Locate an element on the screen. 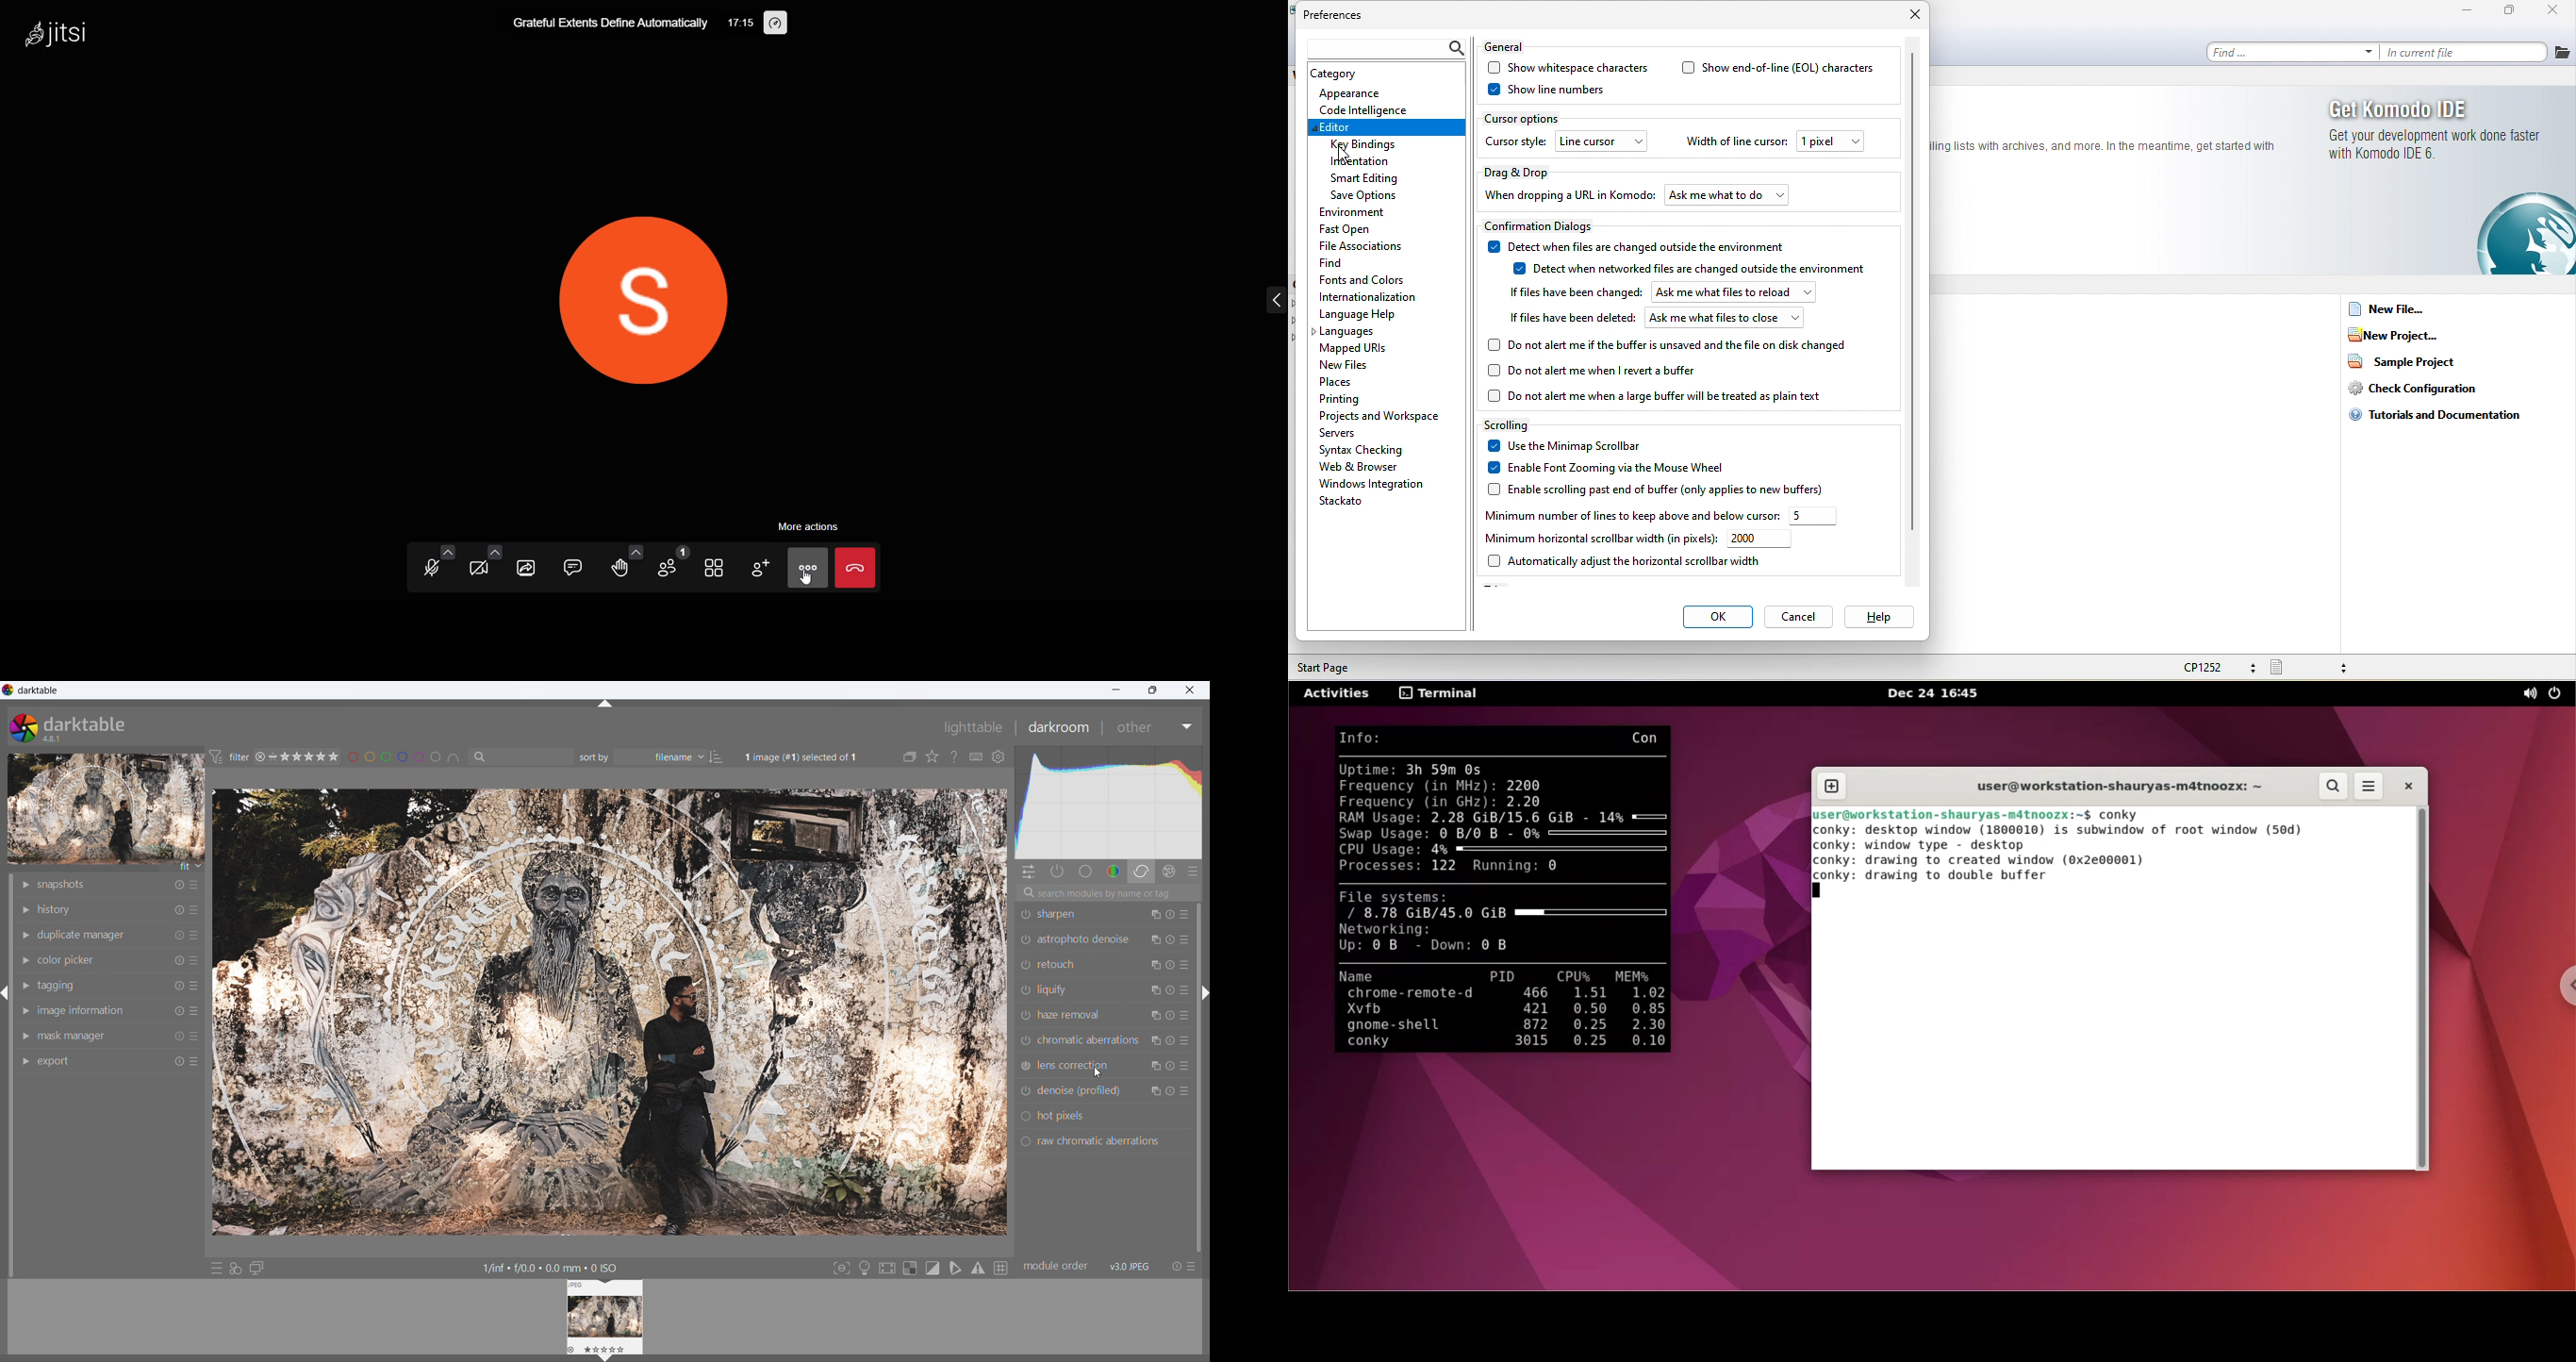 The width and height of the screenshot is (2576, 1372). show whitespace characters is located at coordinates (1568, 68).